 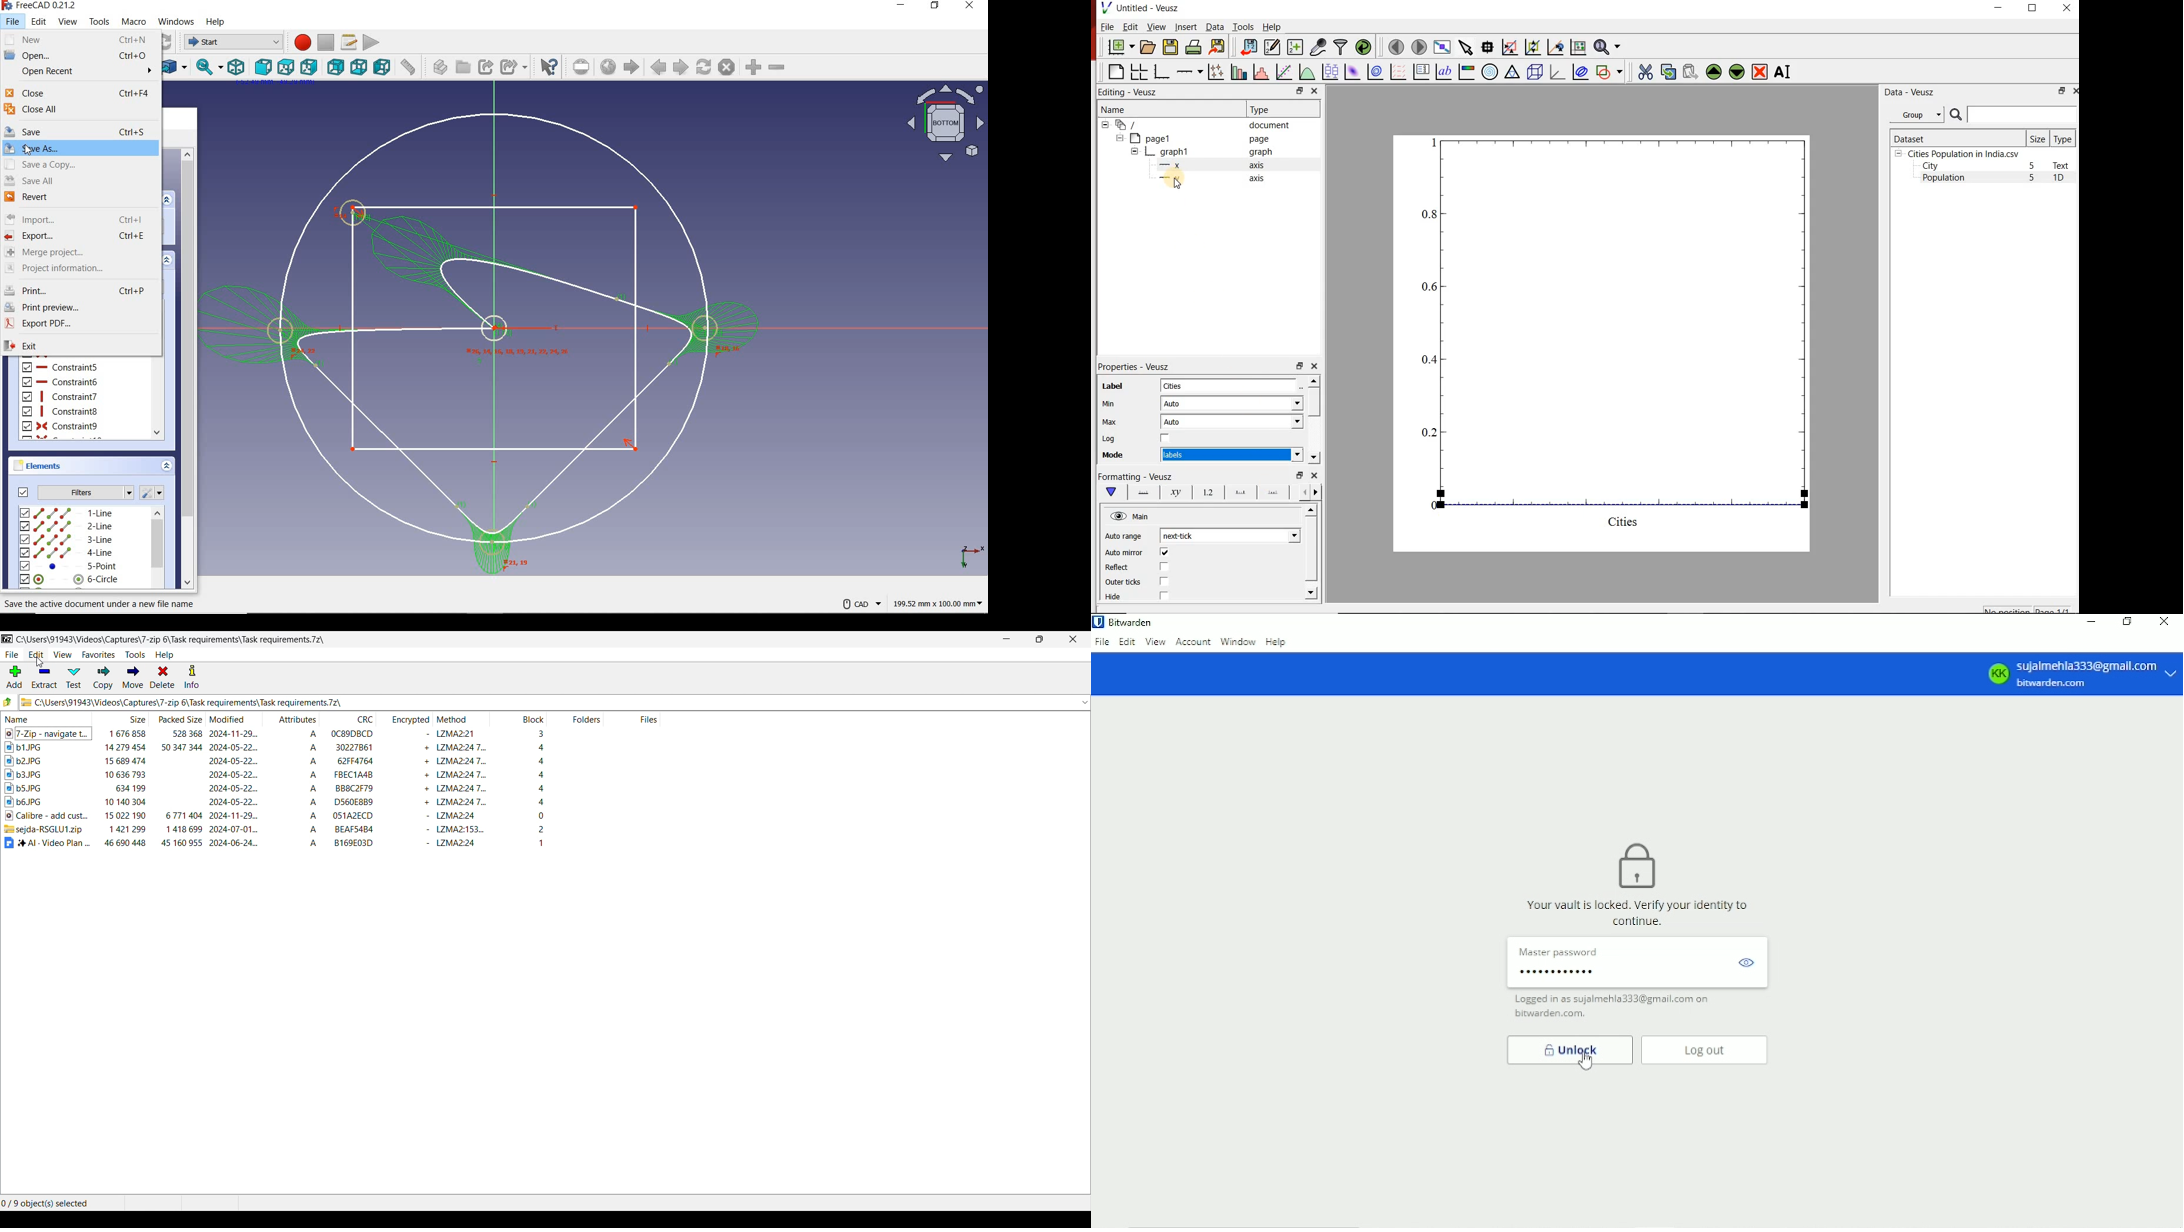 I want to click on front, so click(x=263, y=66).